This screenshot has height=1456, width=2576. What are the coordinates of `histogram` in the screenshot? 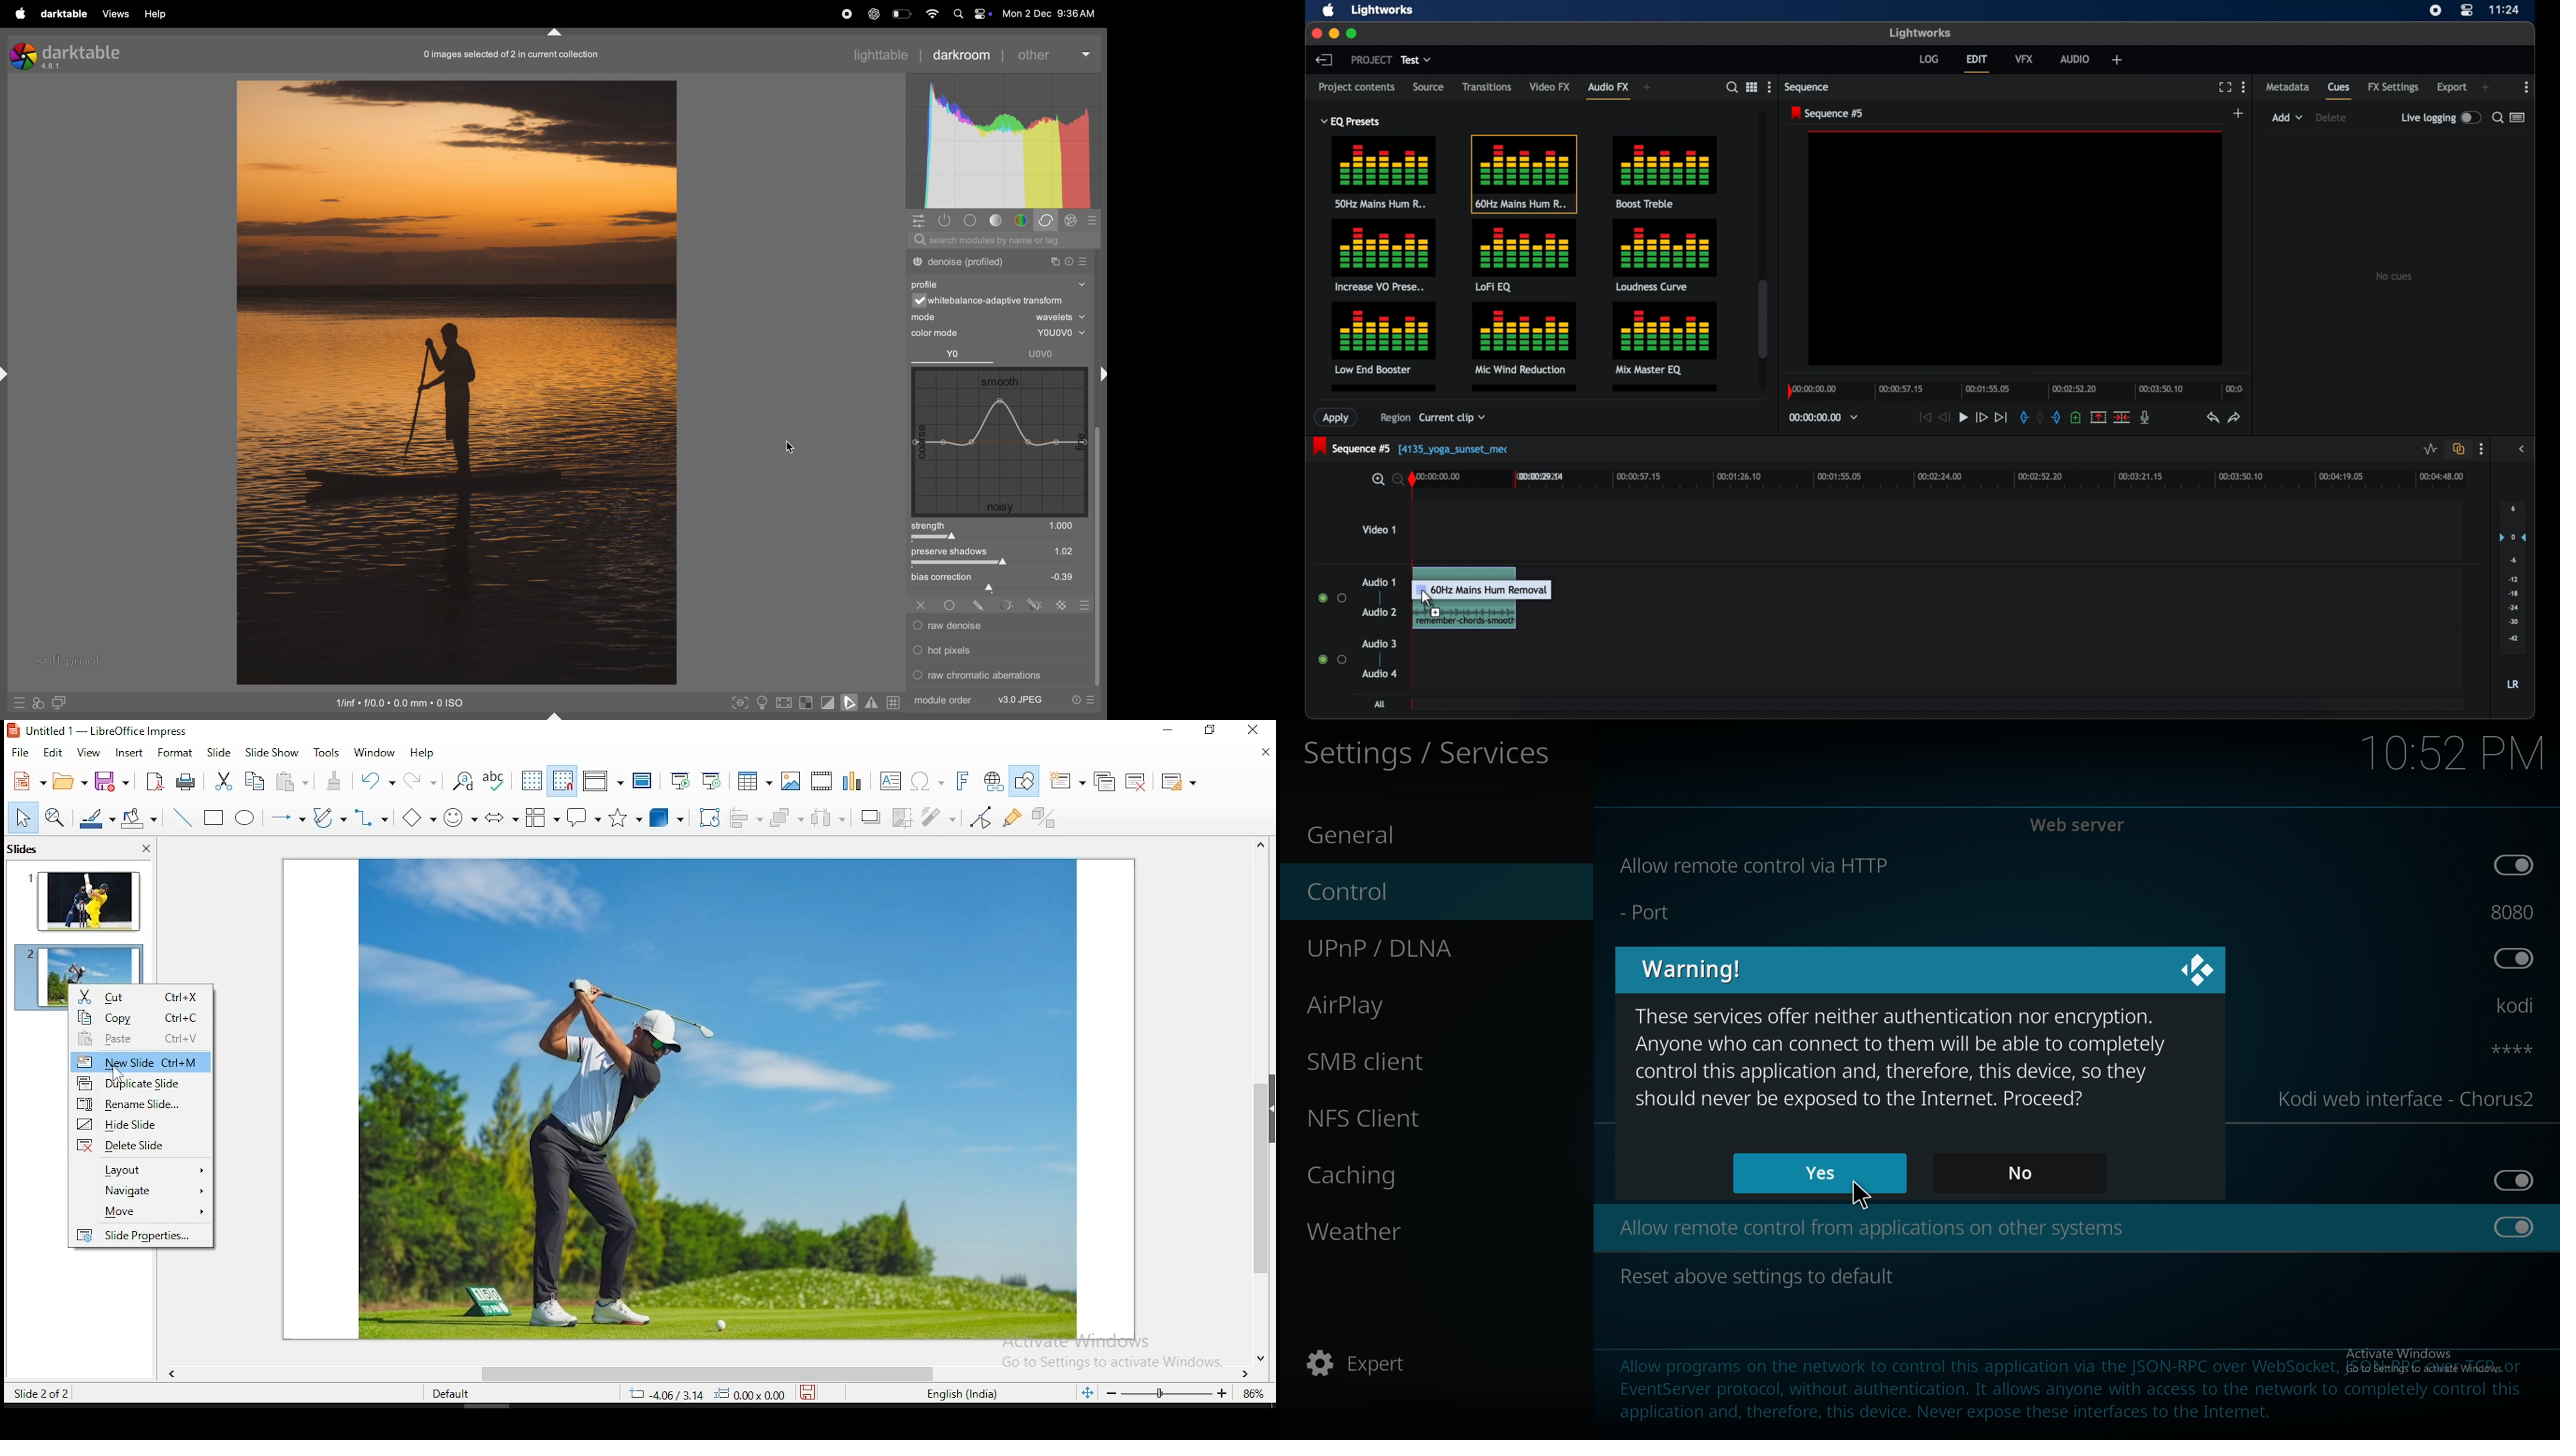 It's located at (1003, 142).